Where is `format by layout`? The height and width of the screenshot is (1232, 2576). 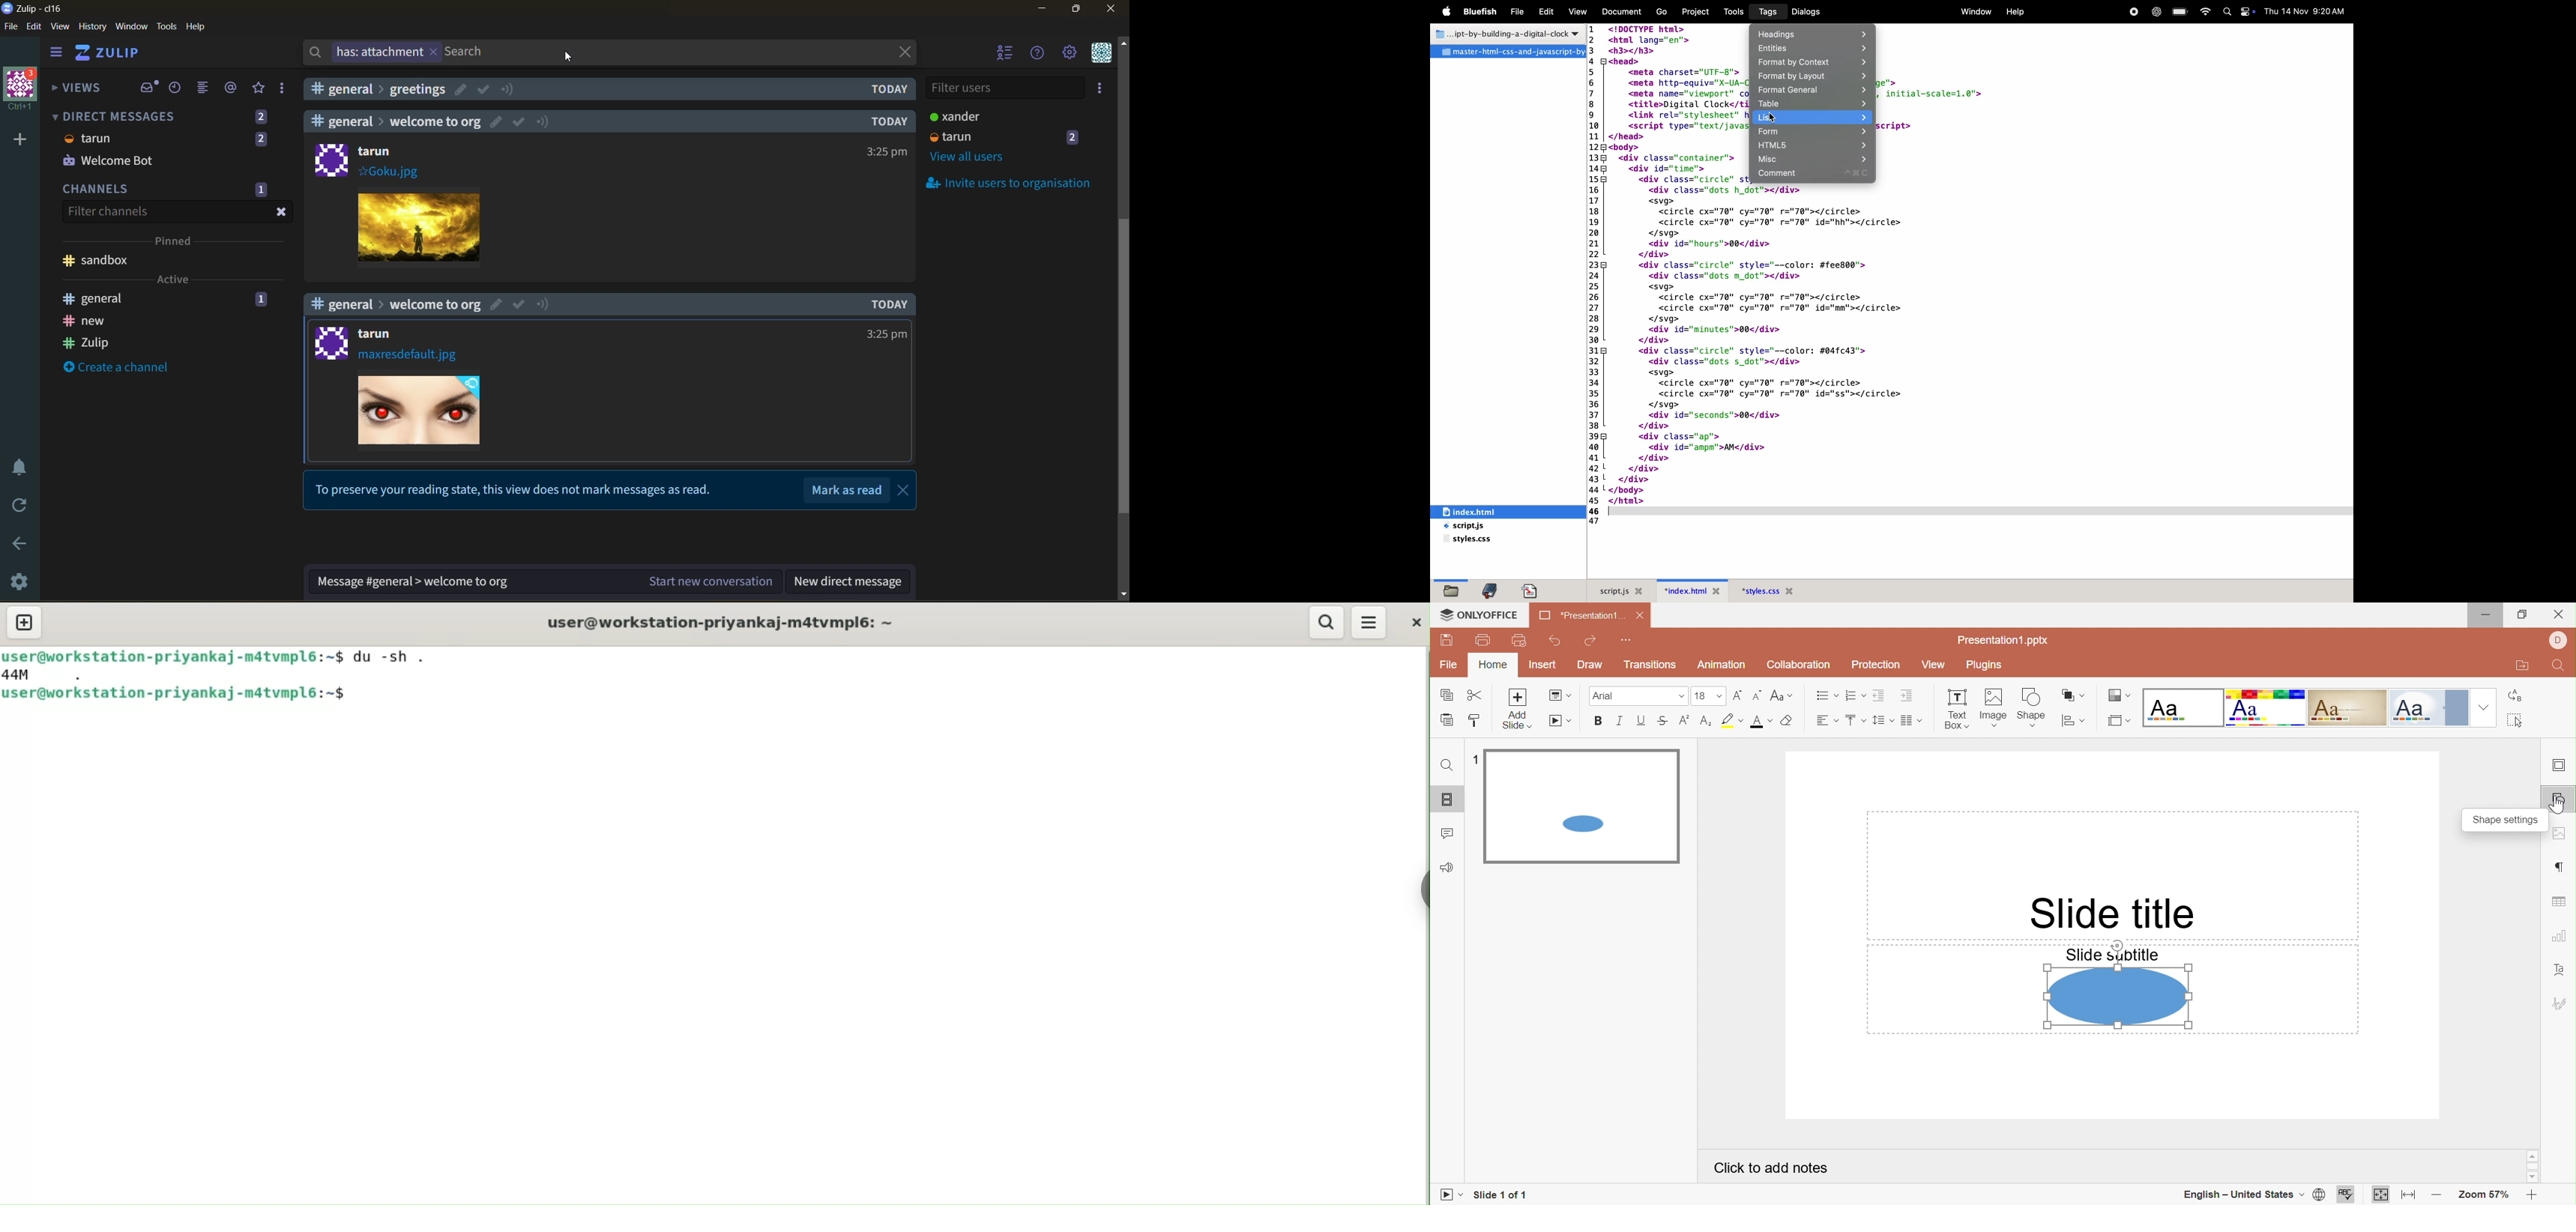
format by layout is located at coordinates (1811, 77).